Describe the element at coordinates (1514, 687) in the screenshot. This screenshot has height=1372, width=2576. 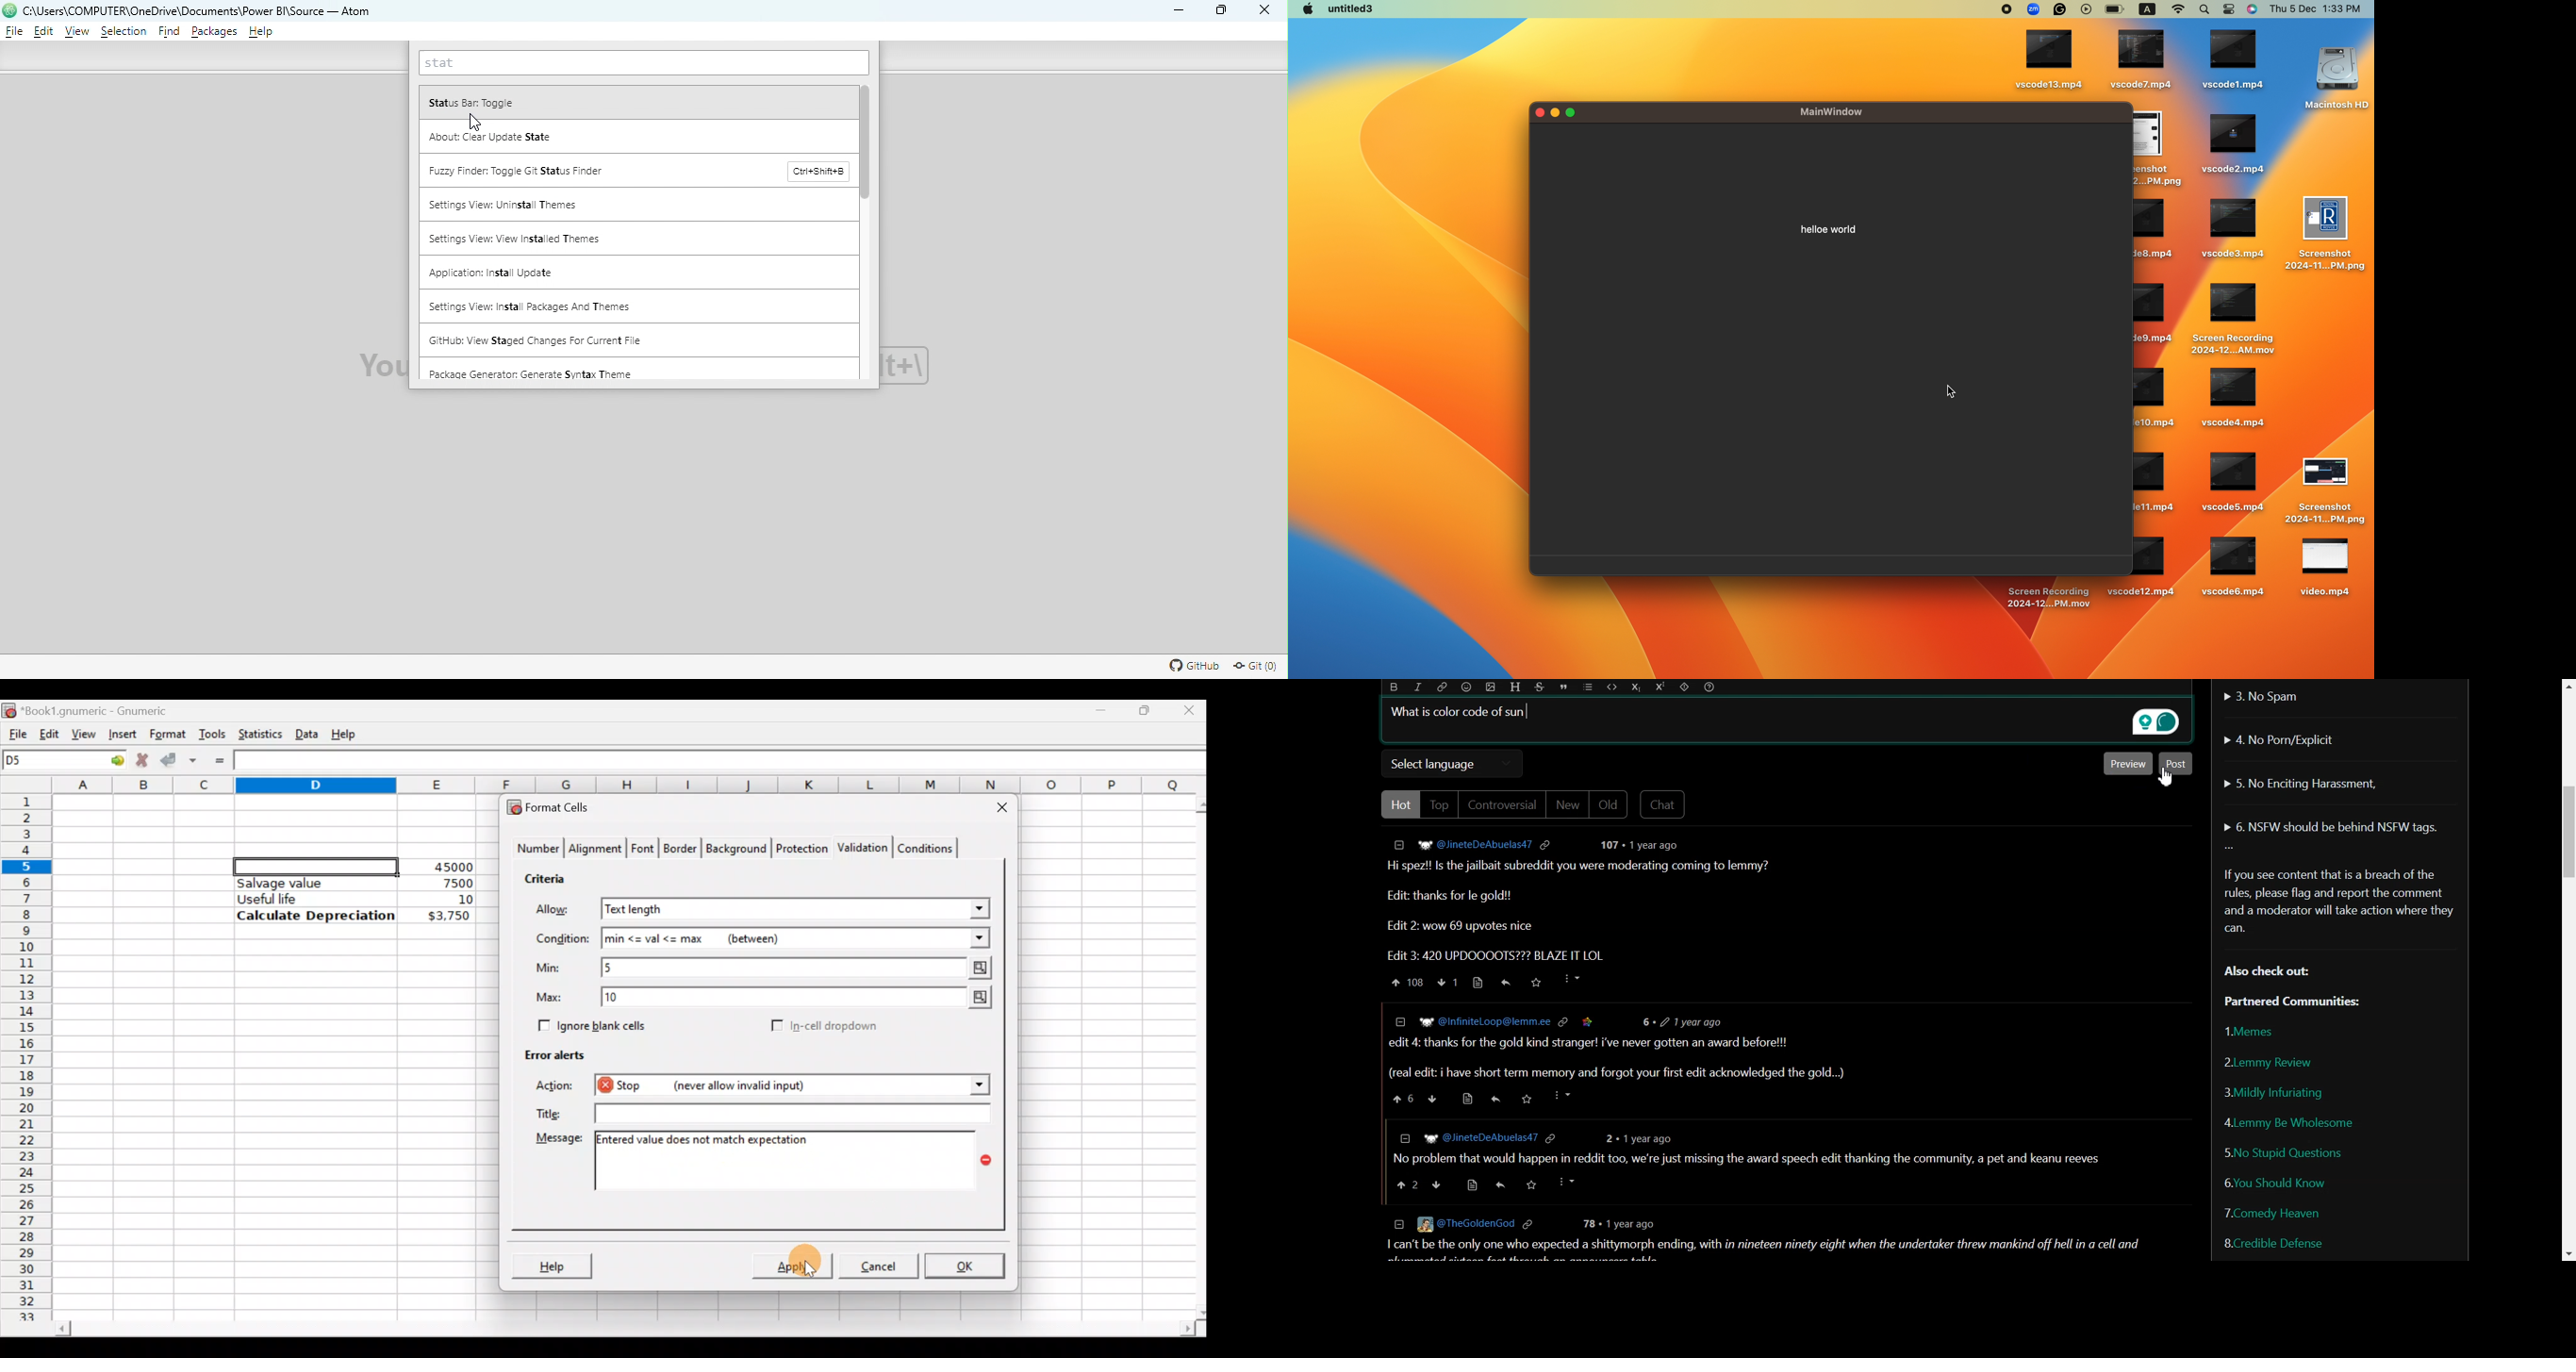
I see `Header` at that location.